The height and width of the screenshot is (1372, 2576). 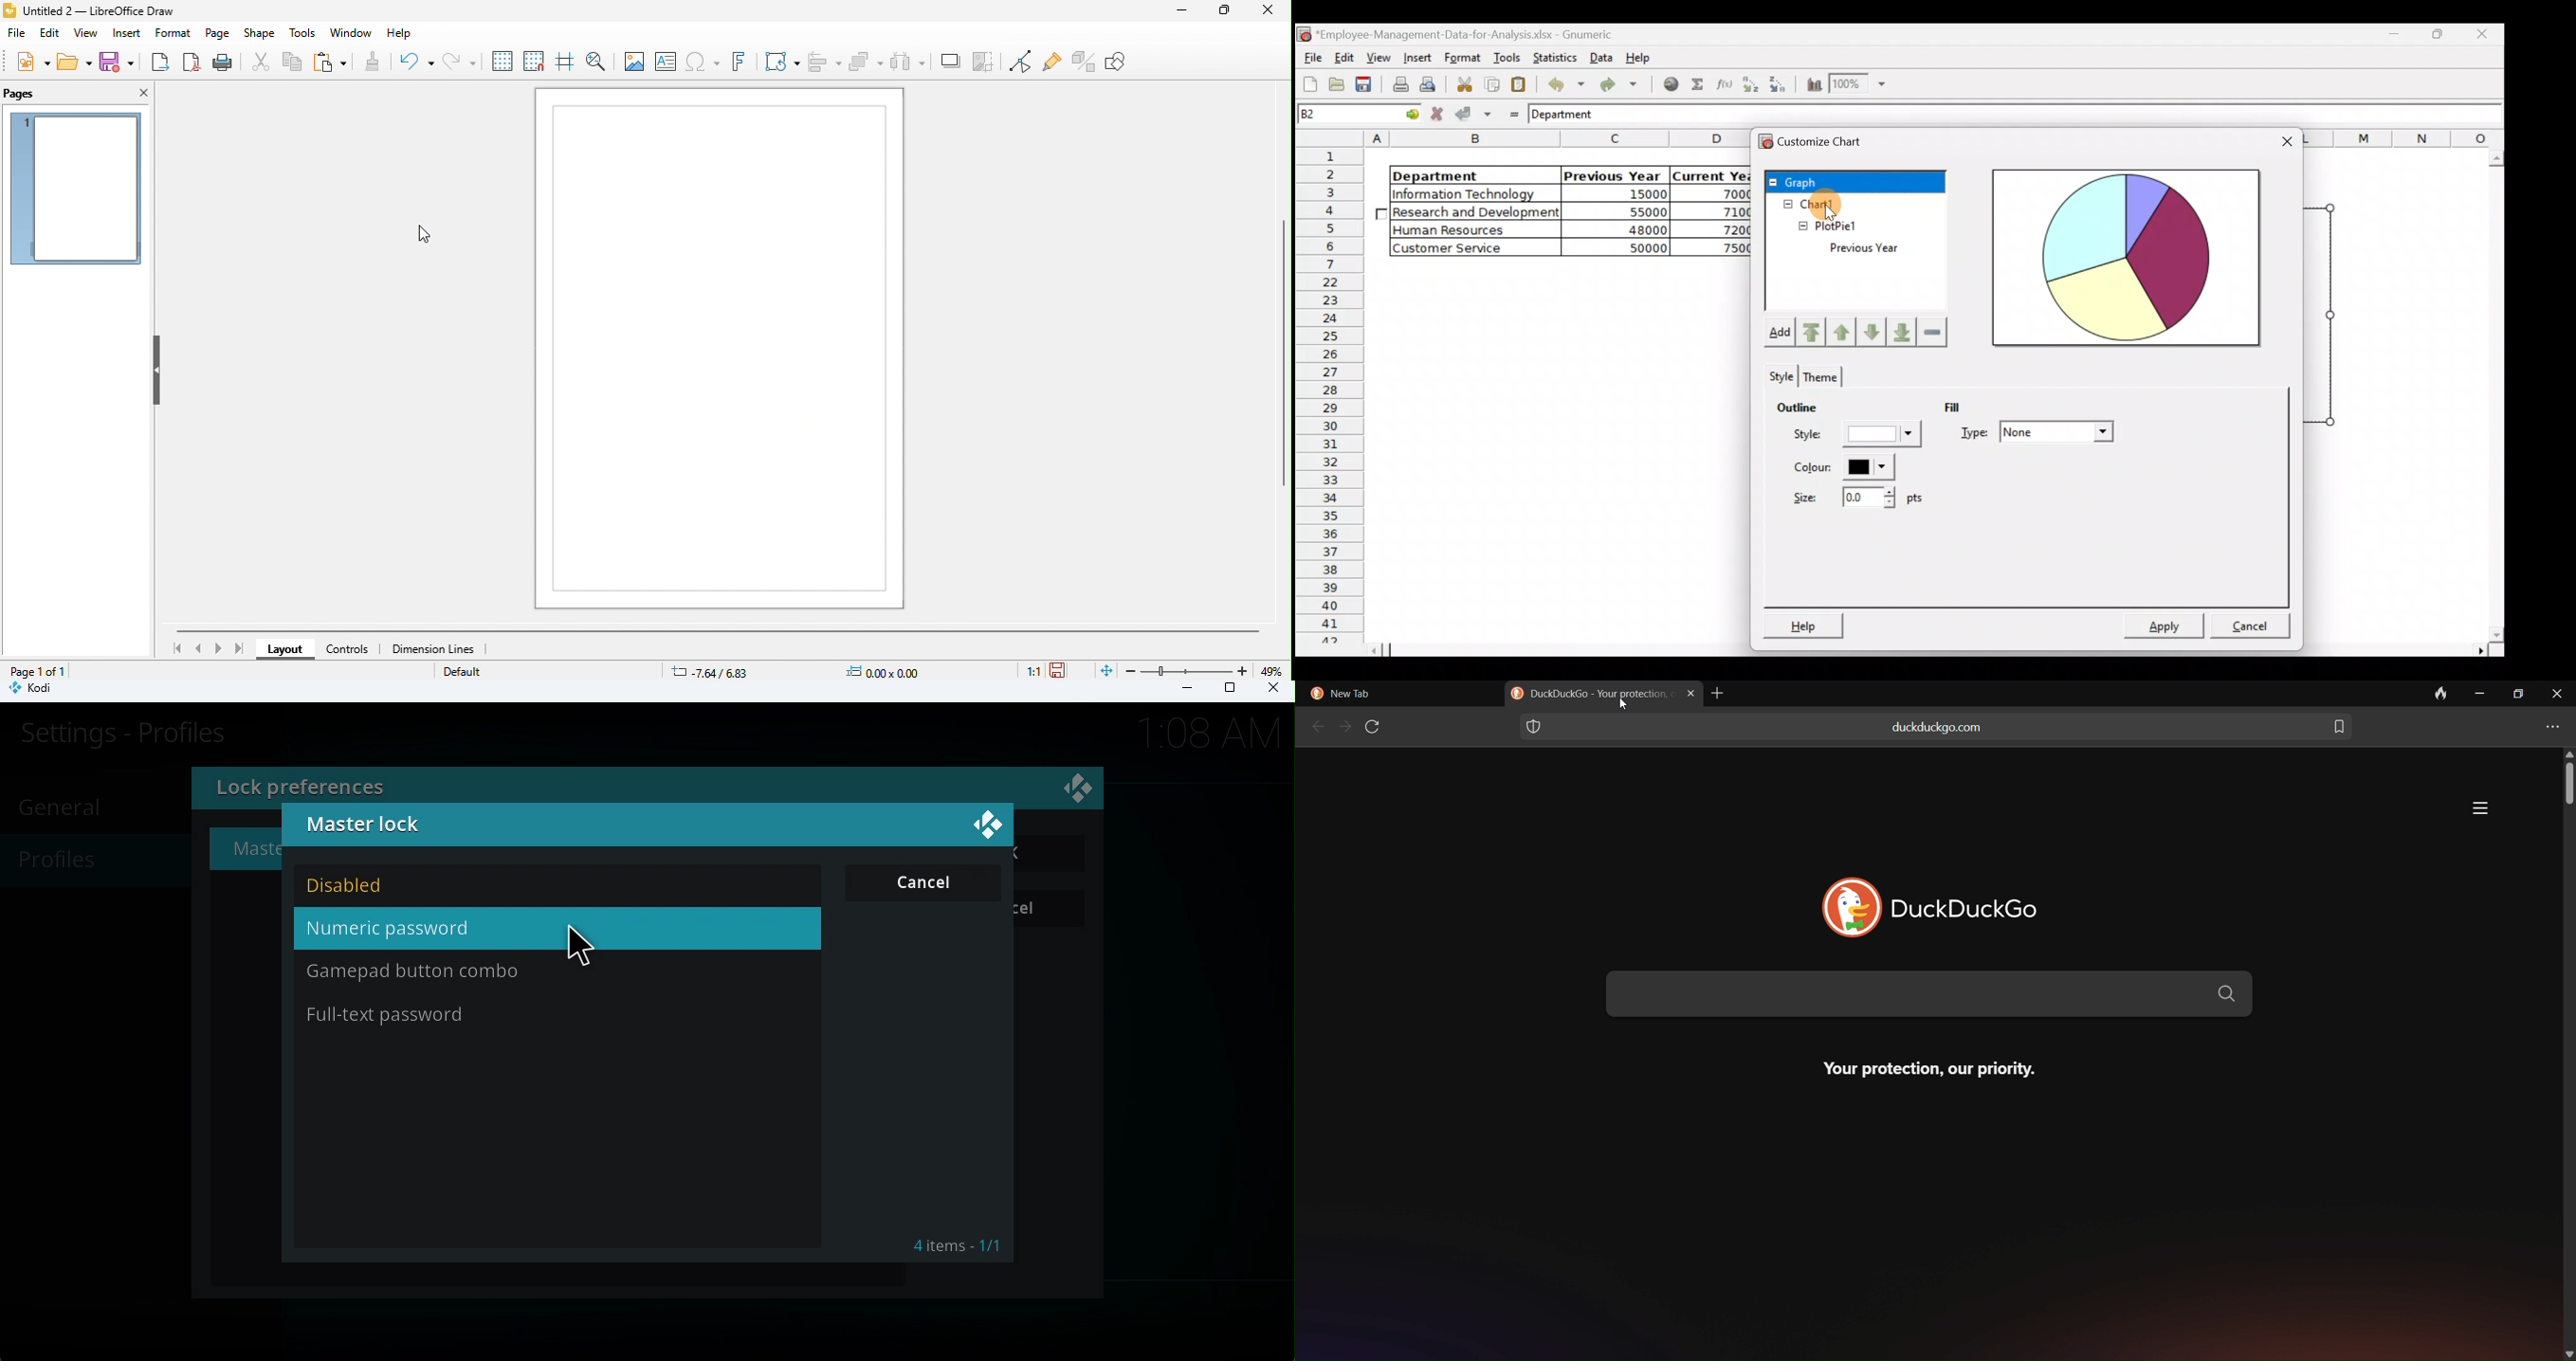 I want to click on image, so click(x=633, y=62).